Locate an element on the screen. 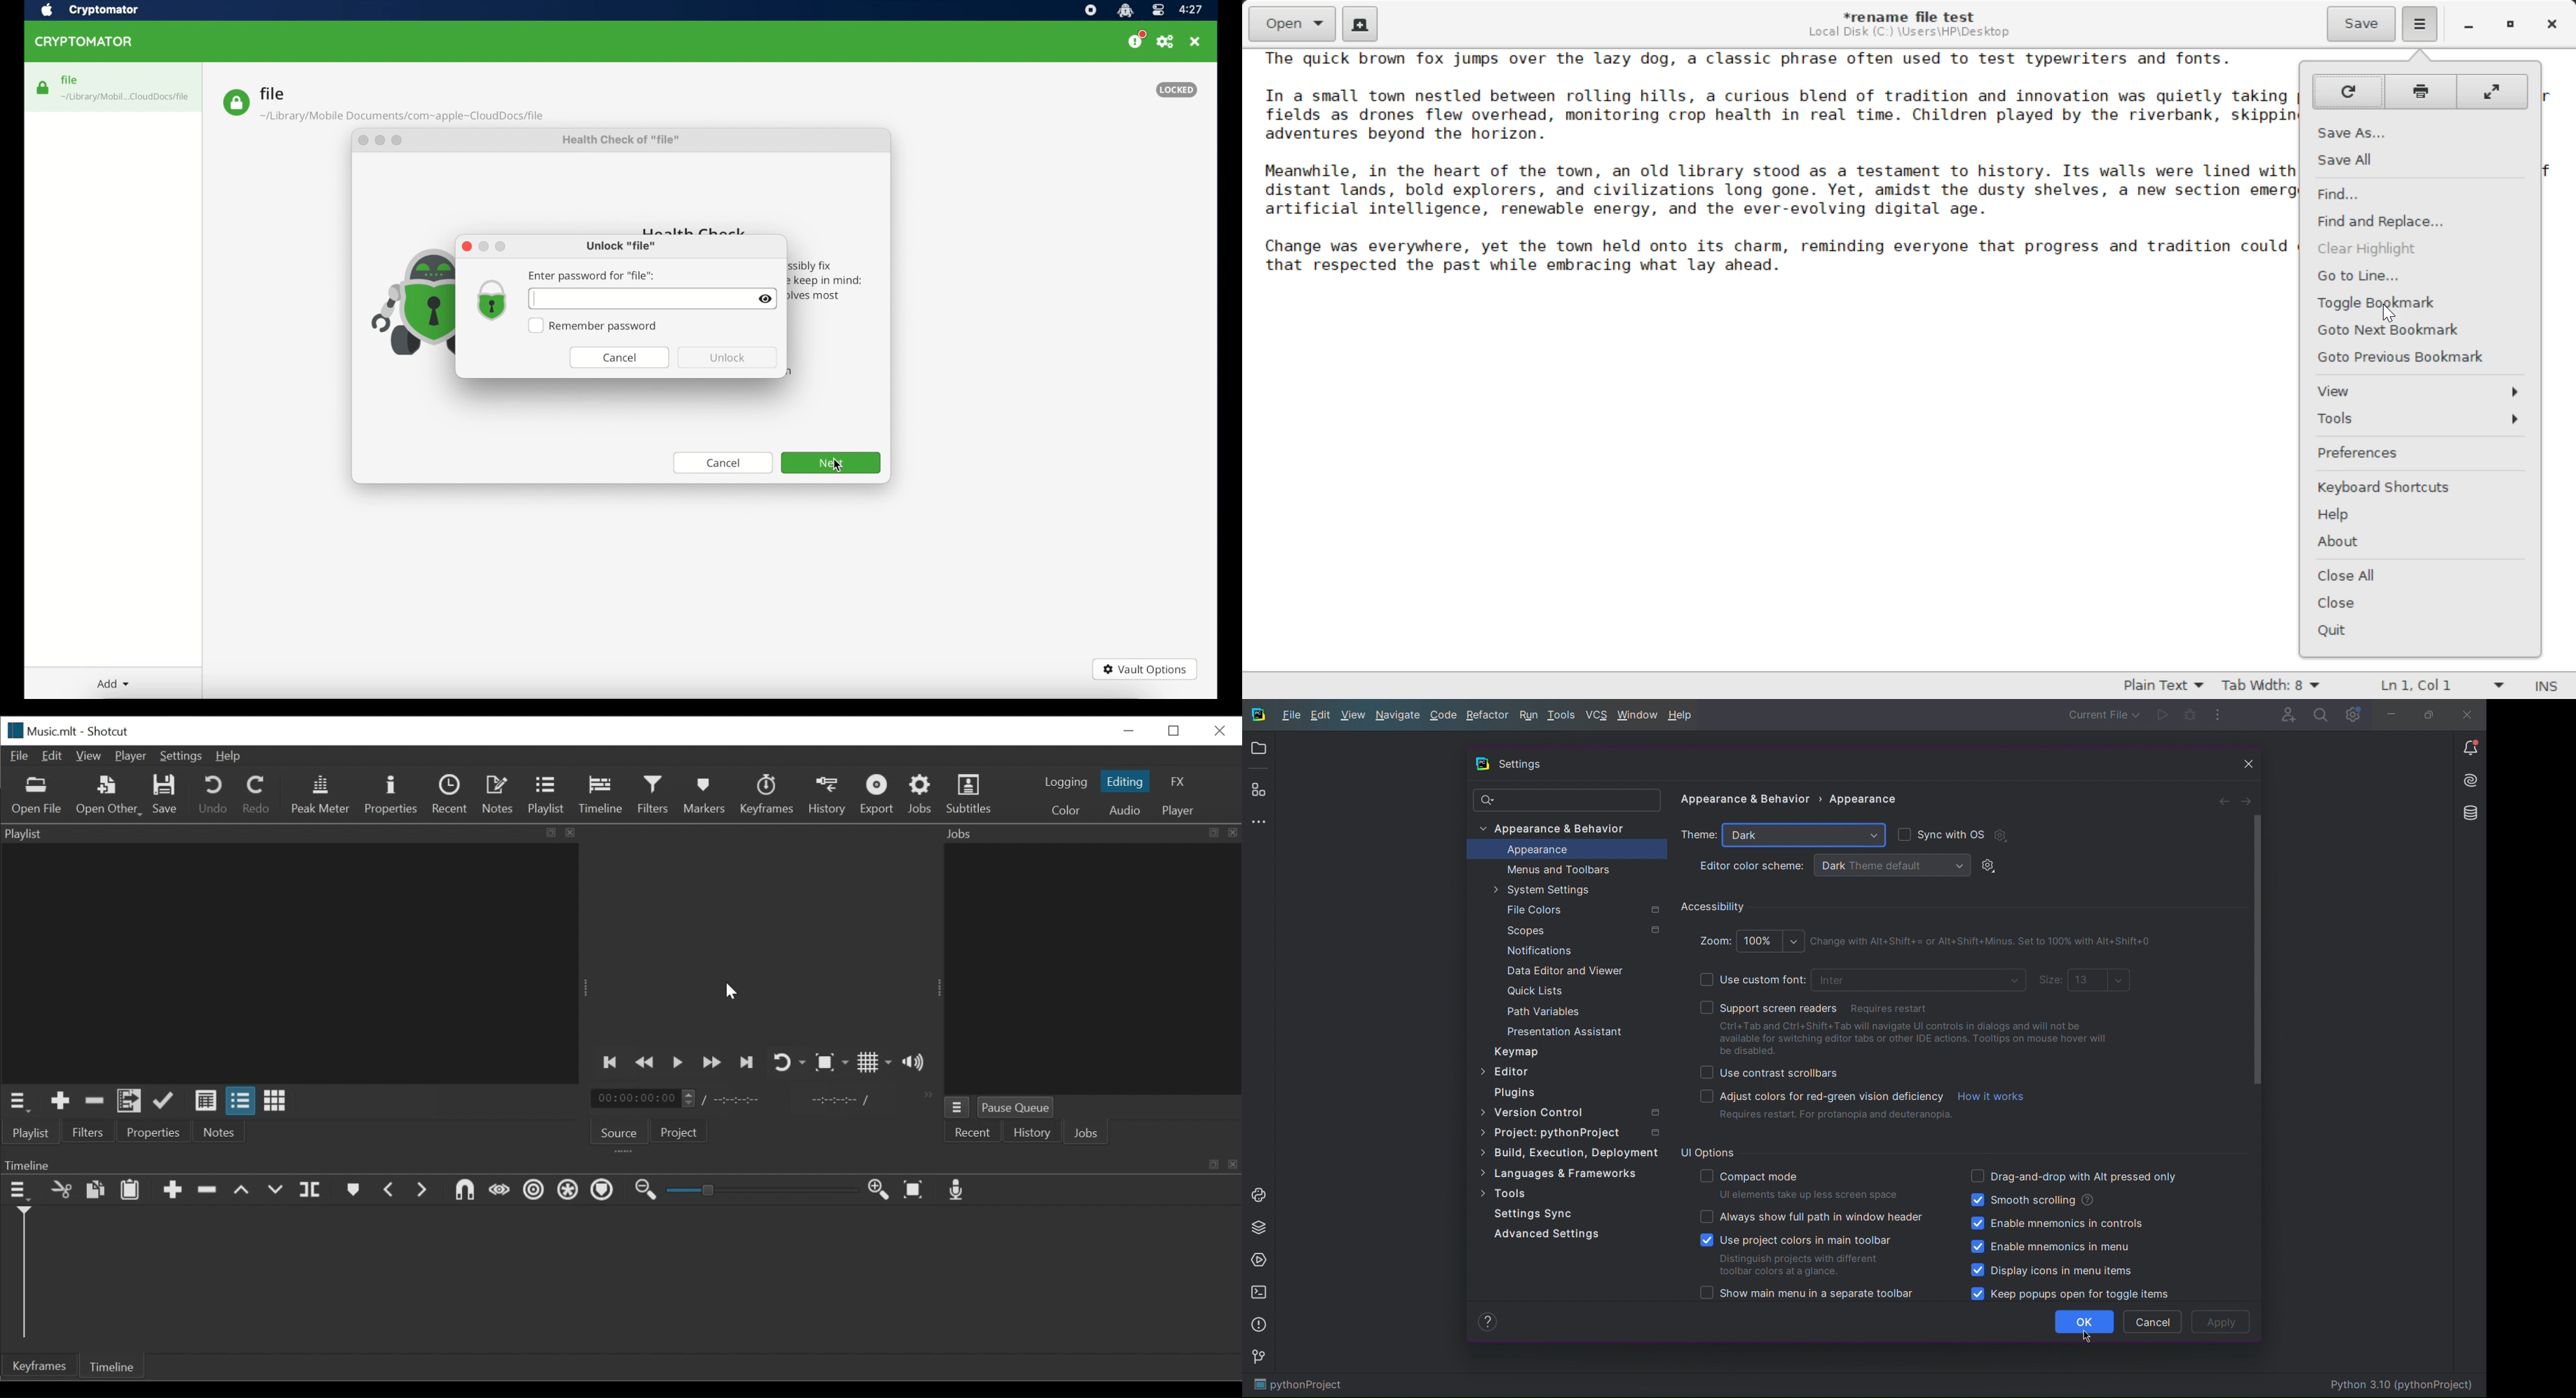 Image resolution: width=2576 pixels, height=1400 pixels. Help is located at coordinates (234, 757).